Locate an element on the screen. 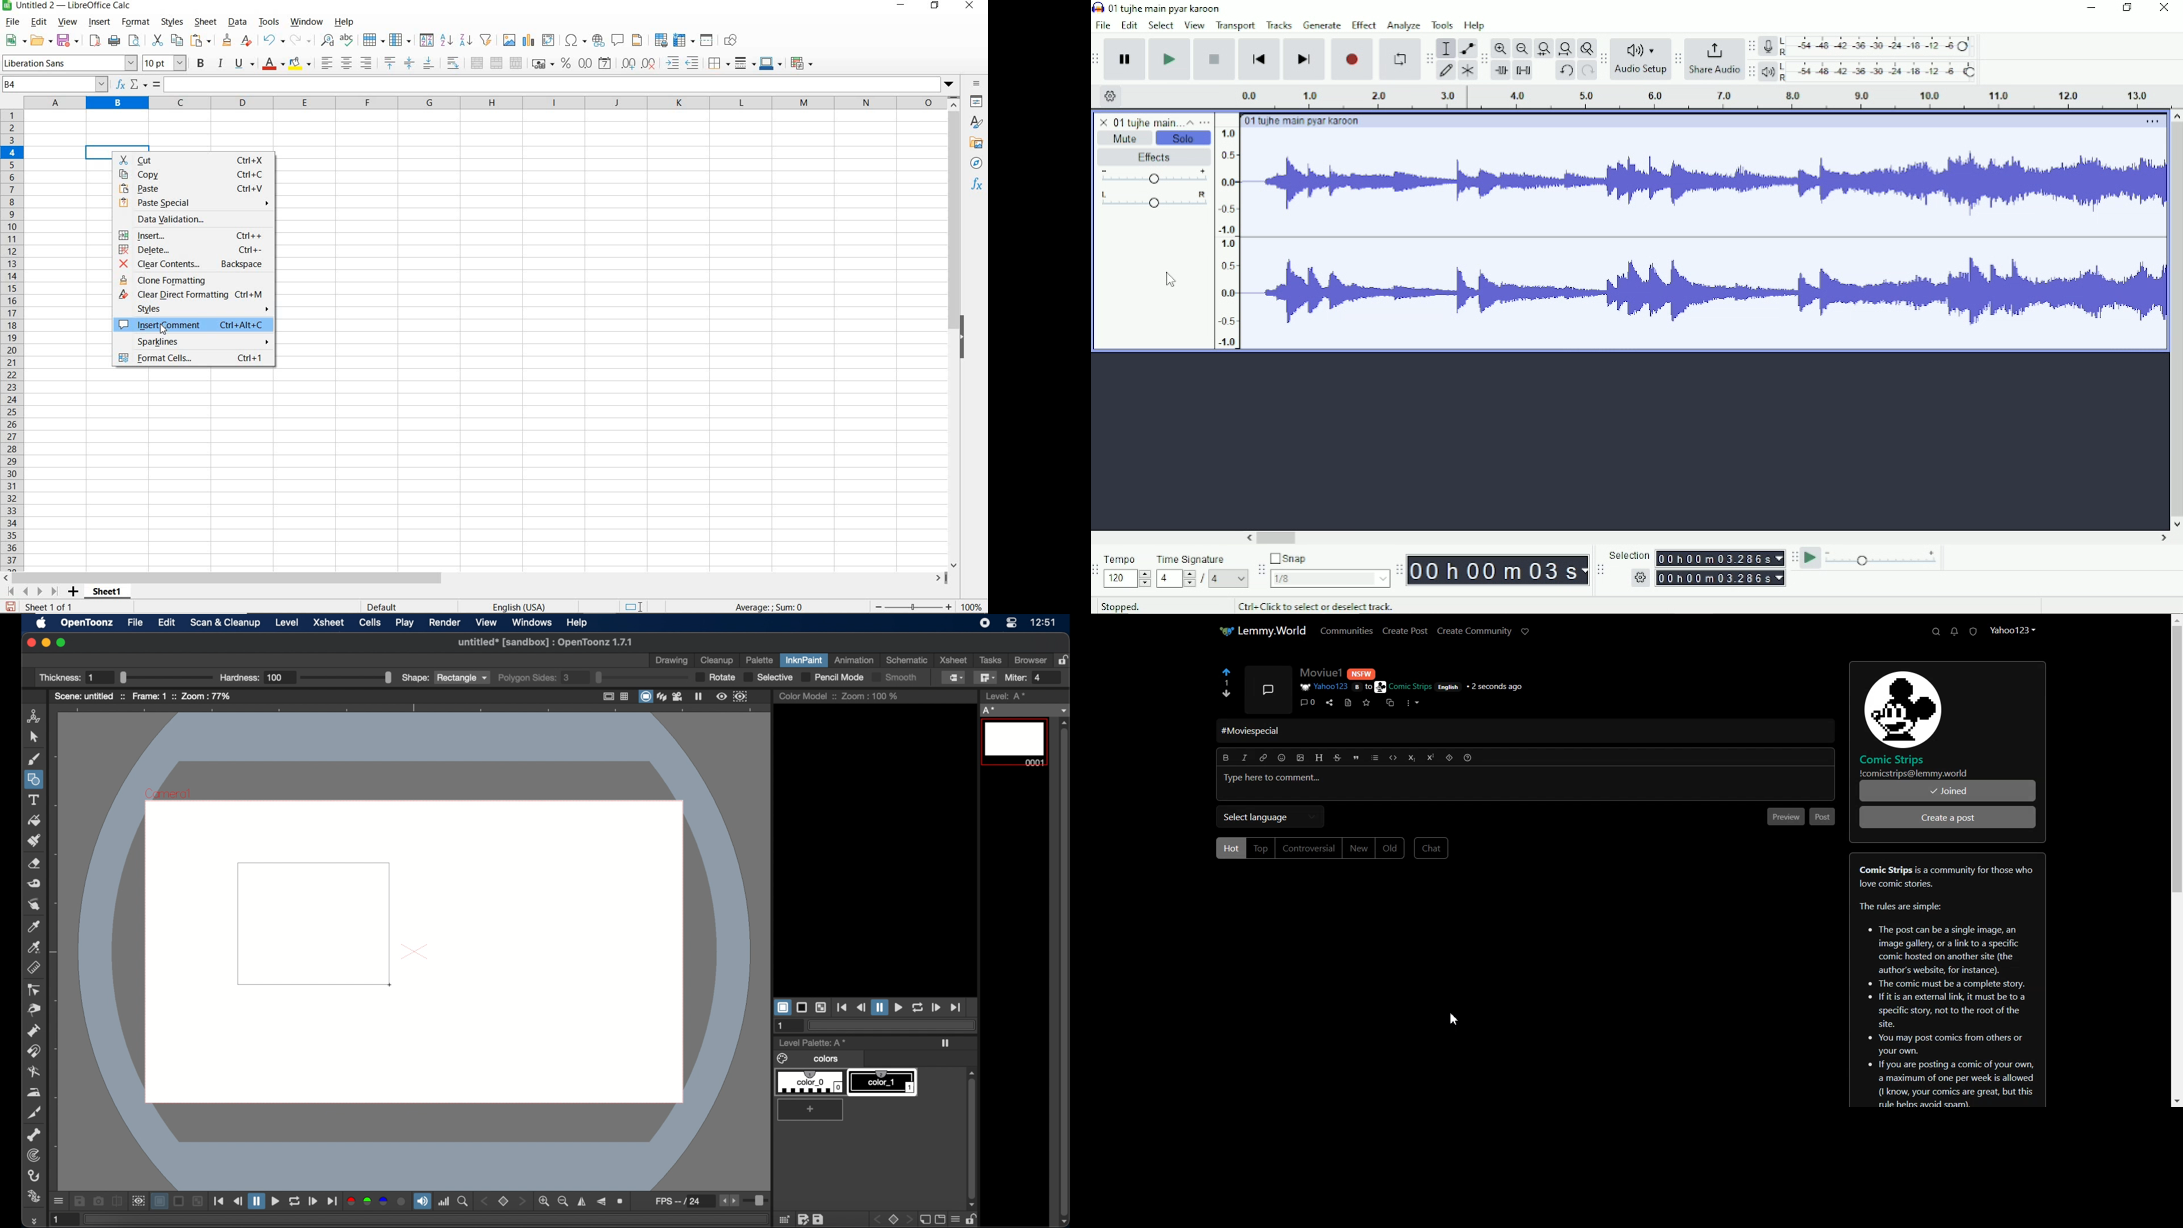 Image resolution: width=2184 pixels, height=1232 pixels. text is located at coordinates (34, 800).